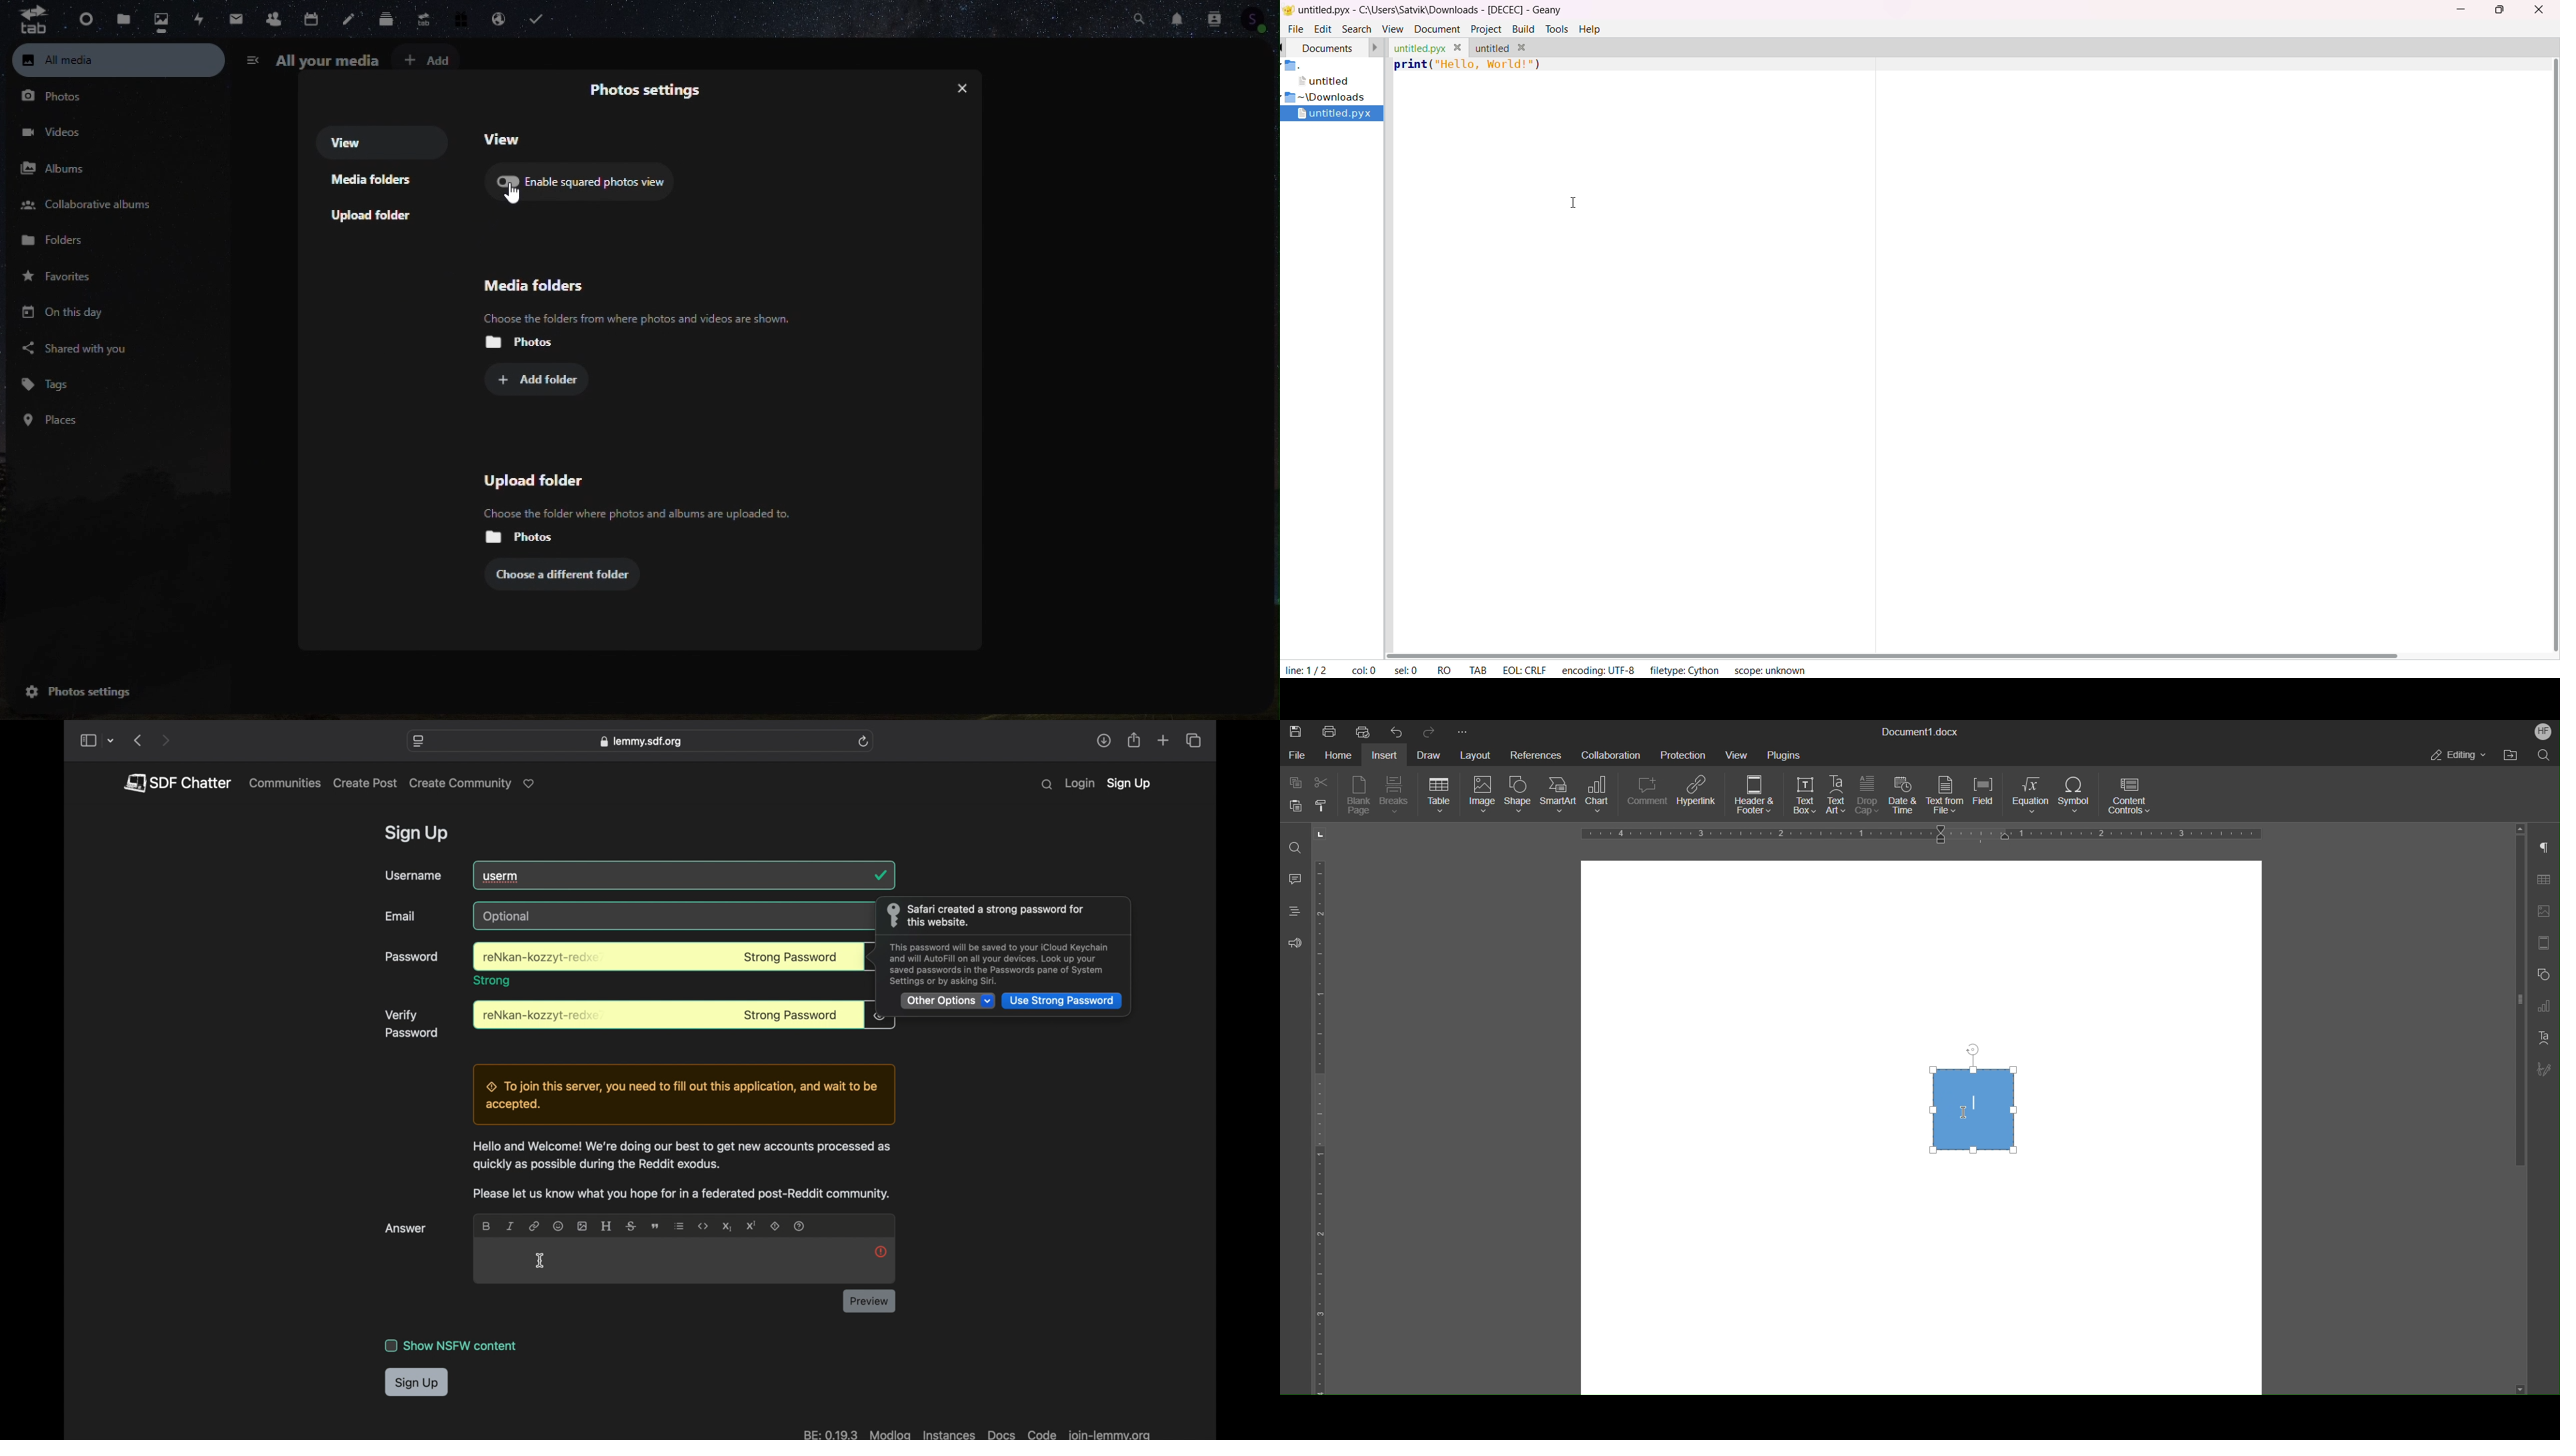  I want to click on cursor, so click(1955, 1116).